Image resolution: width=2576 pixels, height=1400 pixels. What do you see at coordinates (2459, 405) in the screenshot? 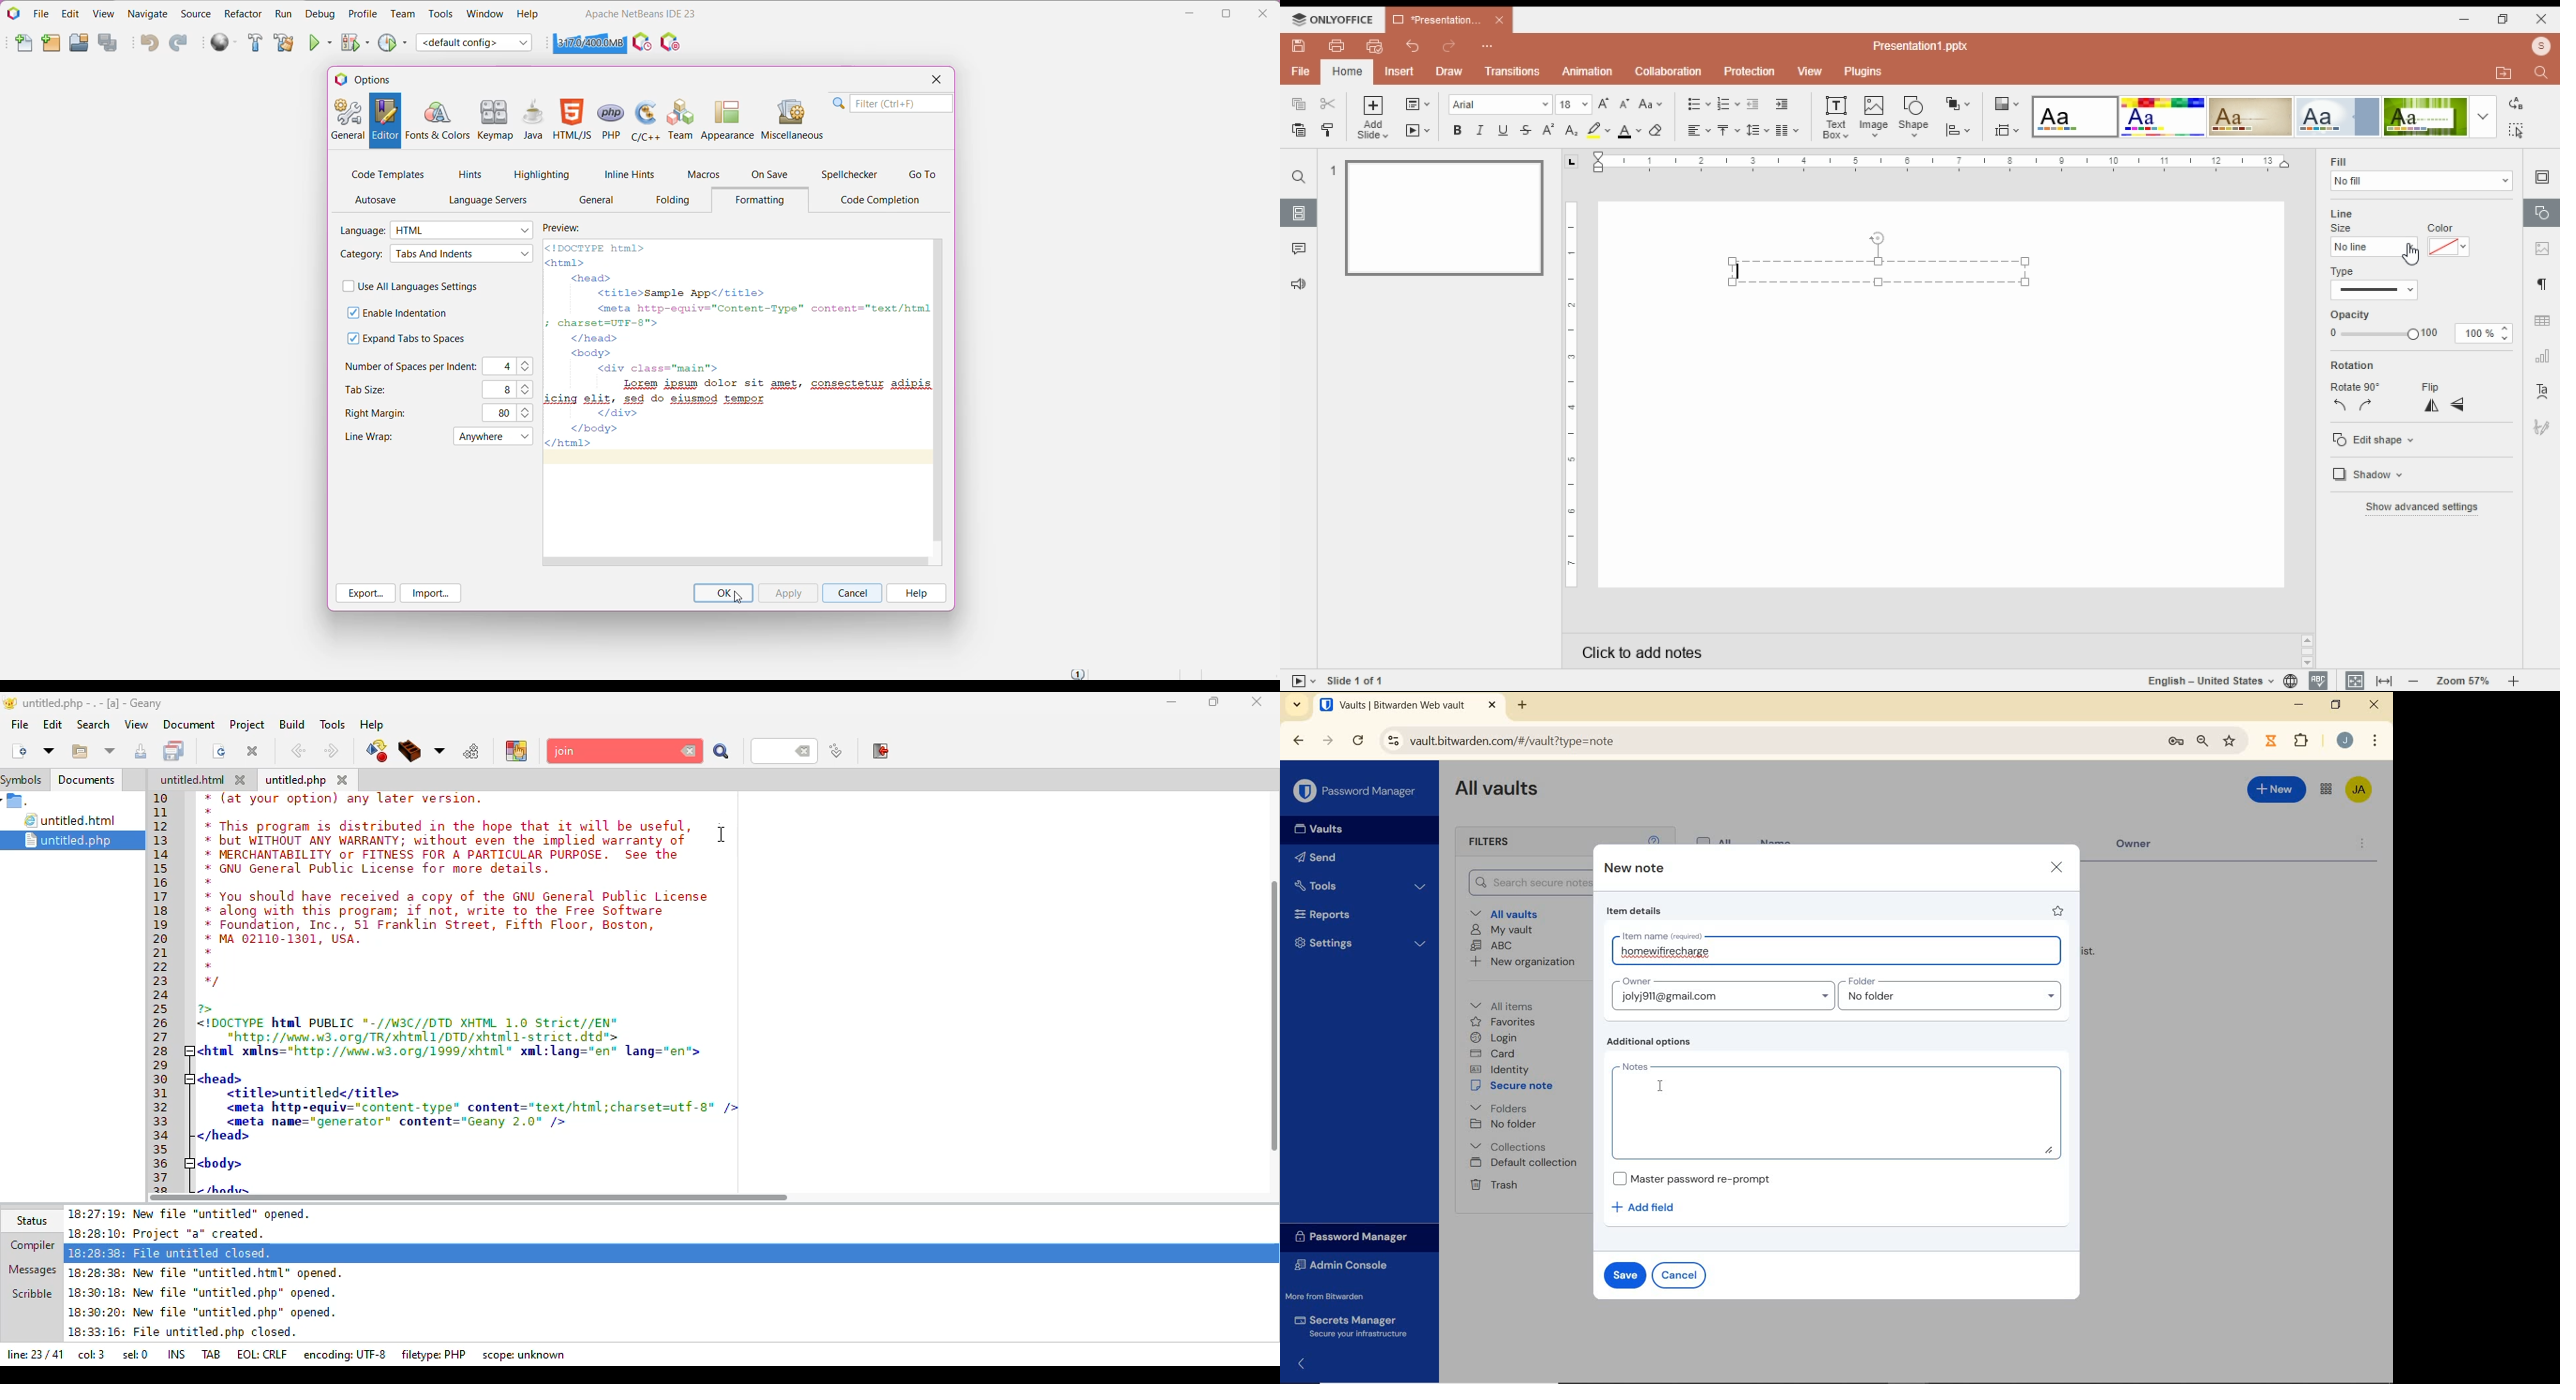
I see `flip vertically` at bounding box center [2459, 405].